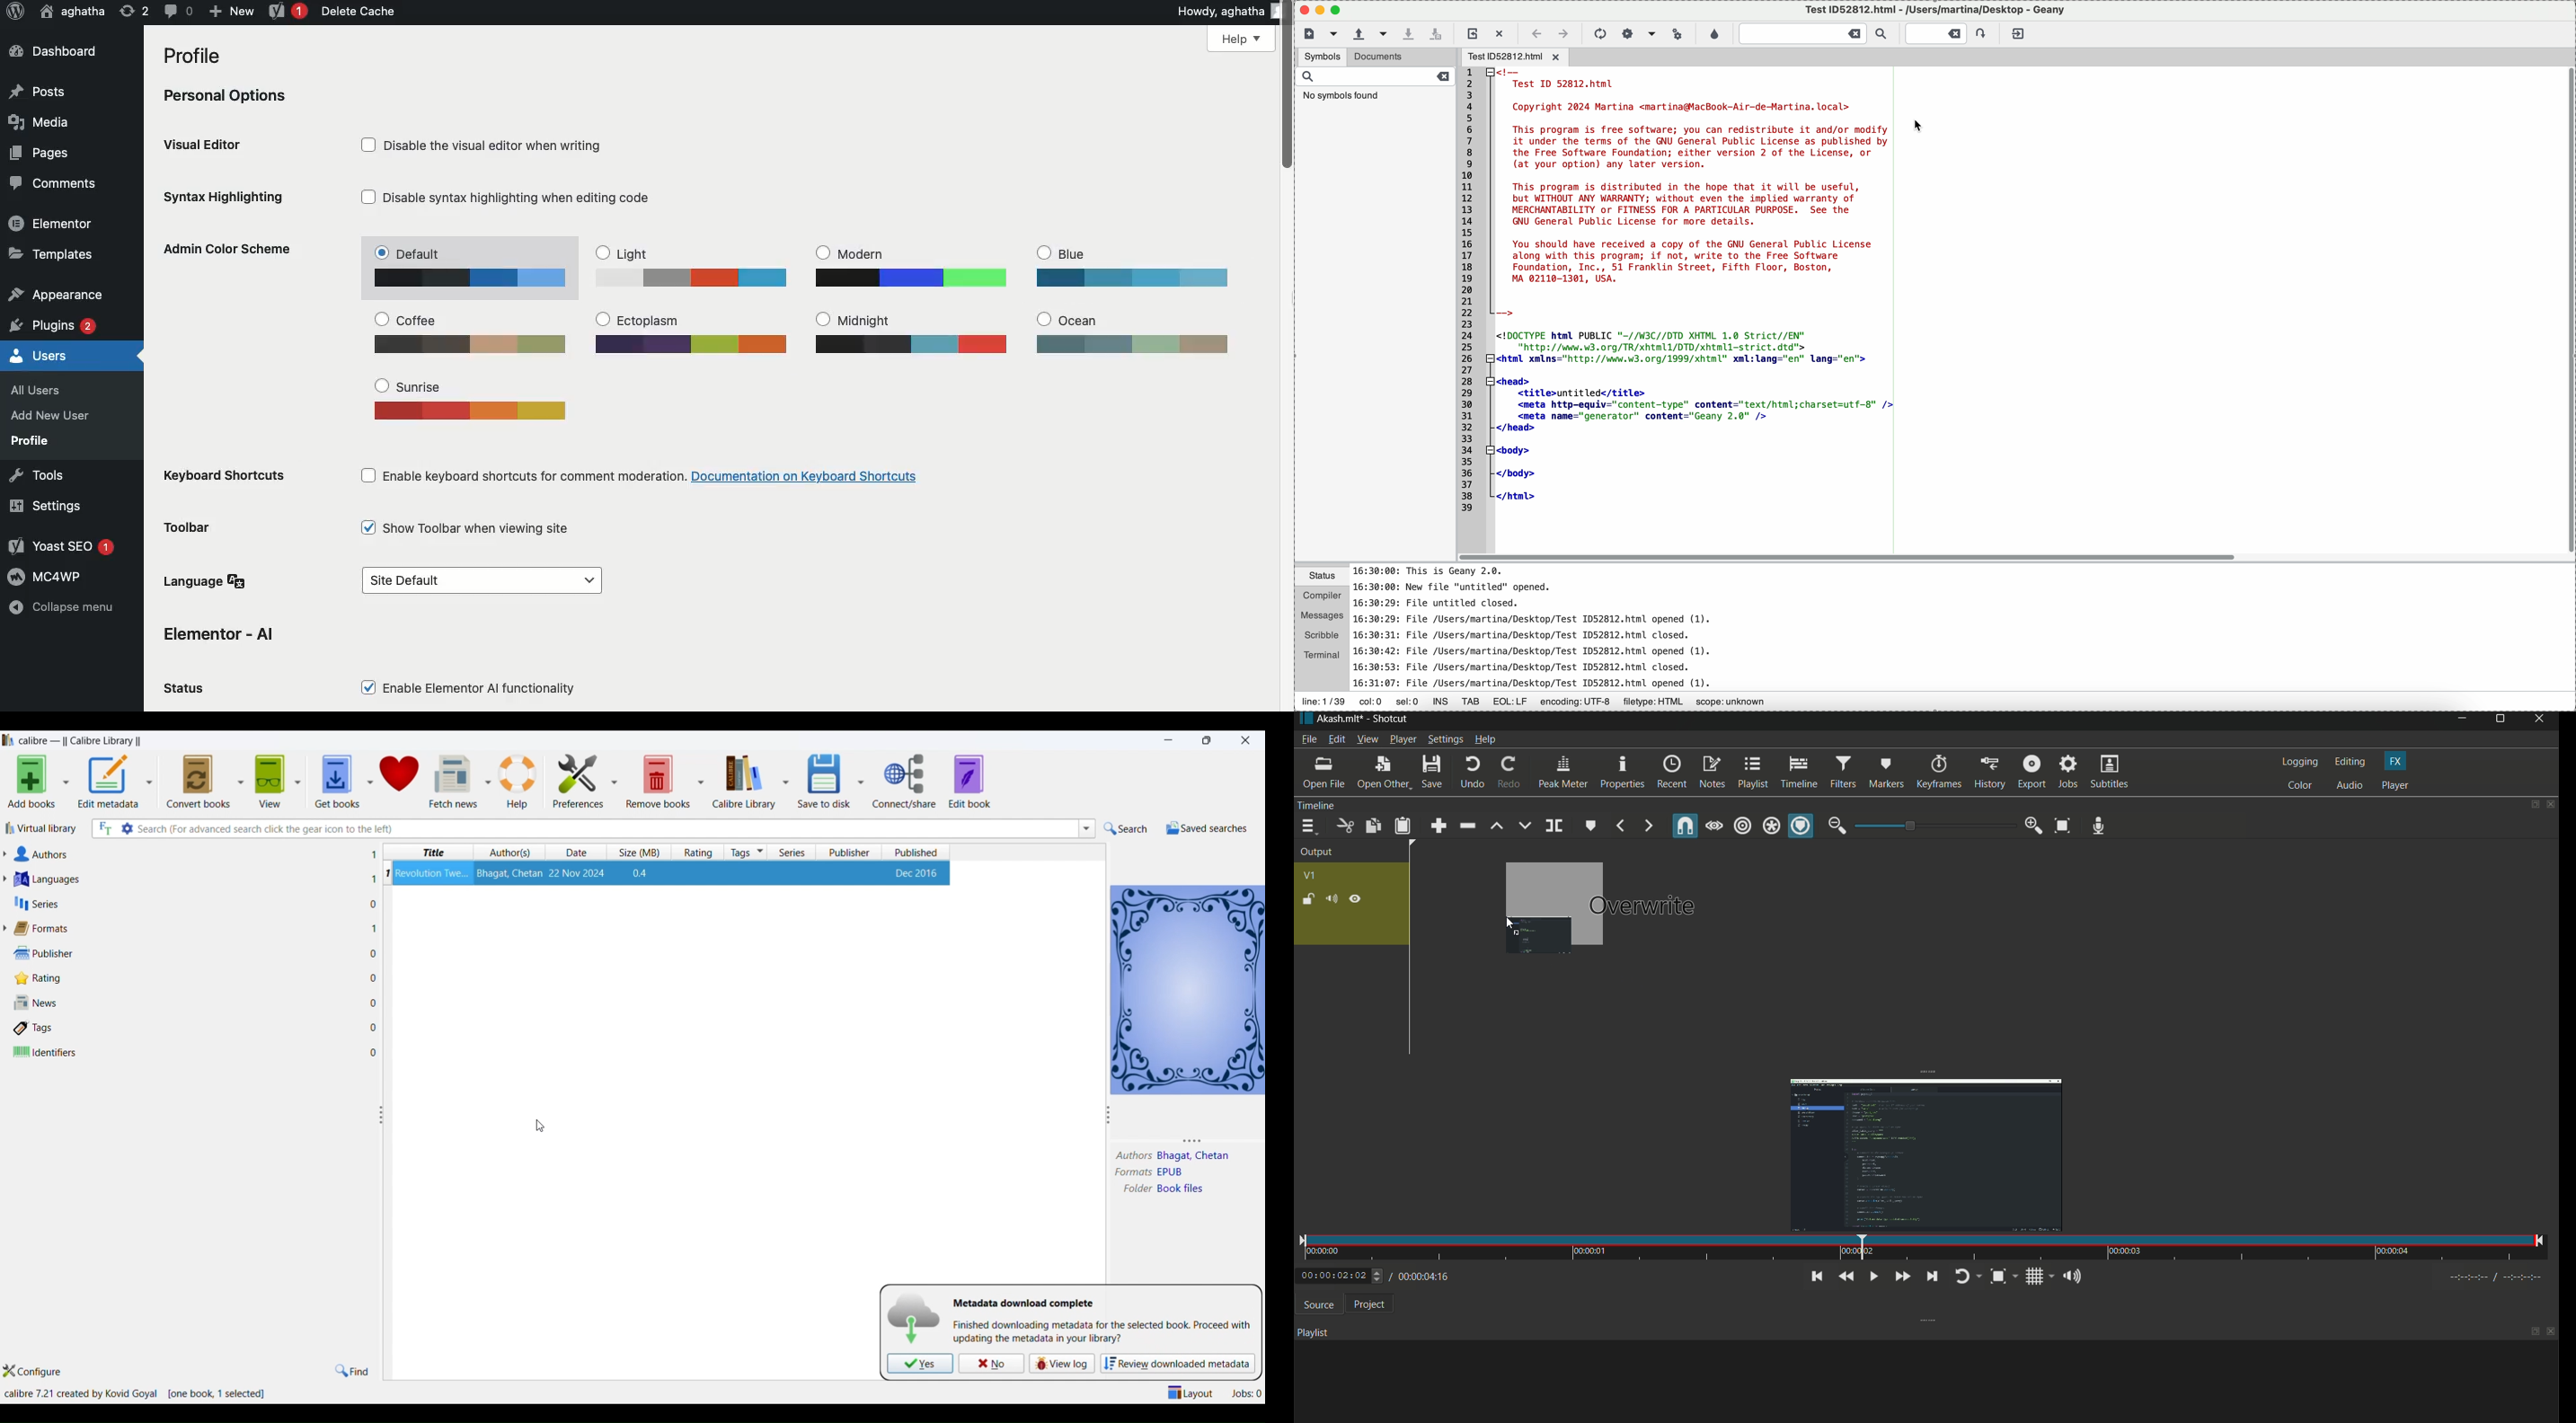 This screenshot has height=1428, width=2576. Describe the element at coordinates (1108, 1117) in the screenshot. I see `resize` at that location.